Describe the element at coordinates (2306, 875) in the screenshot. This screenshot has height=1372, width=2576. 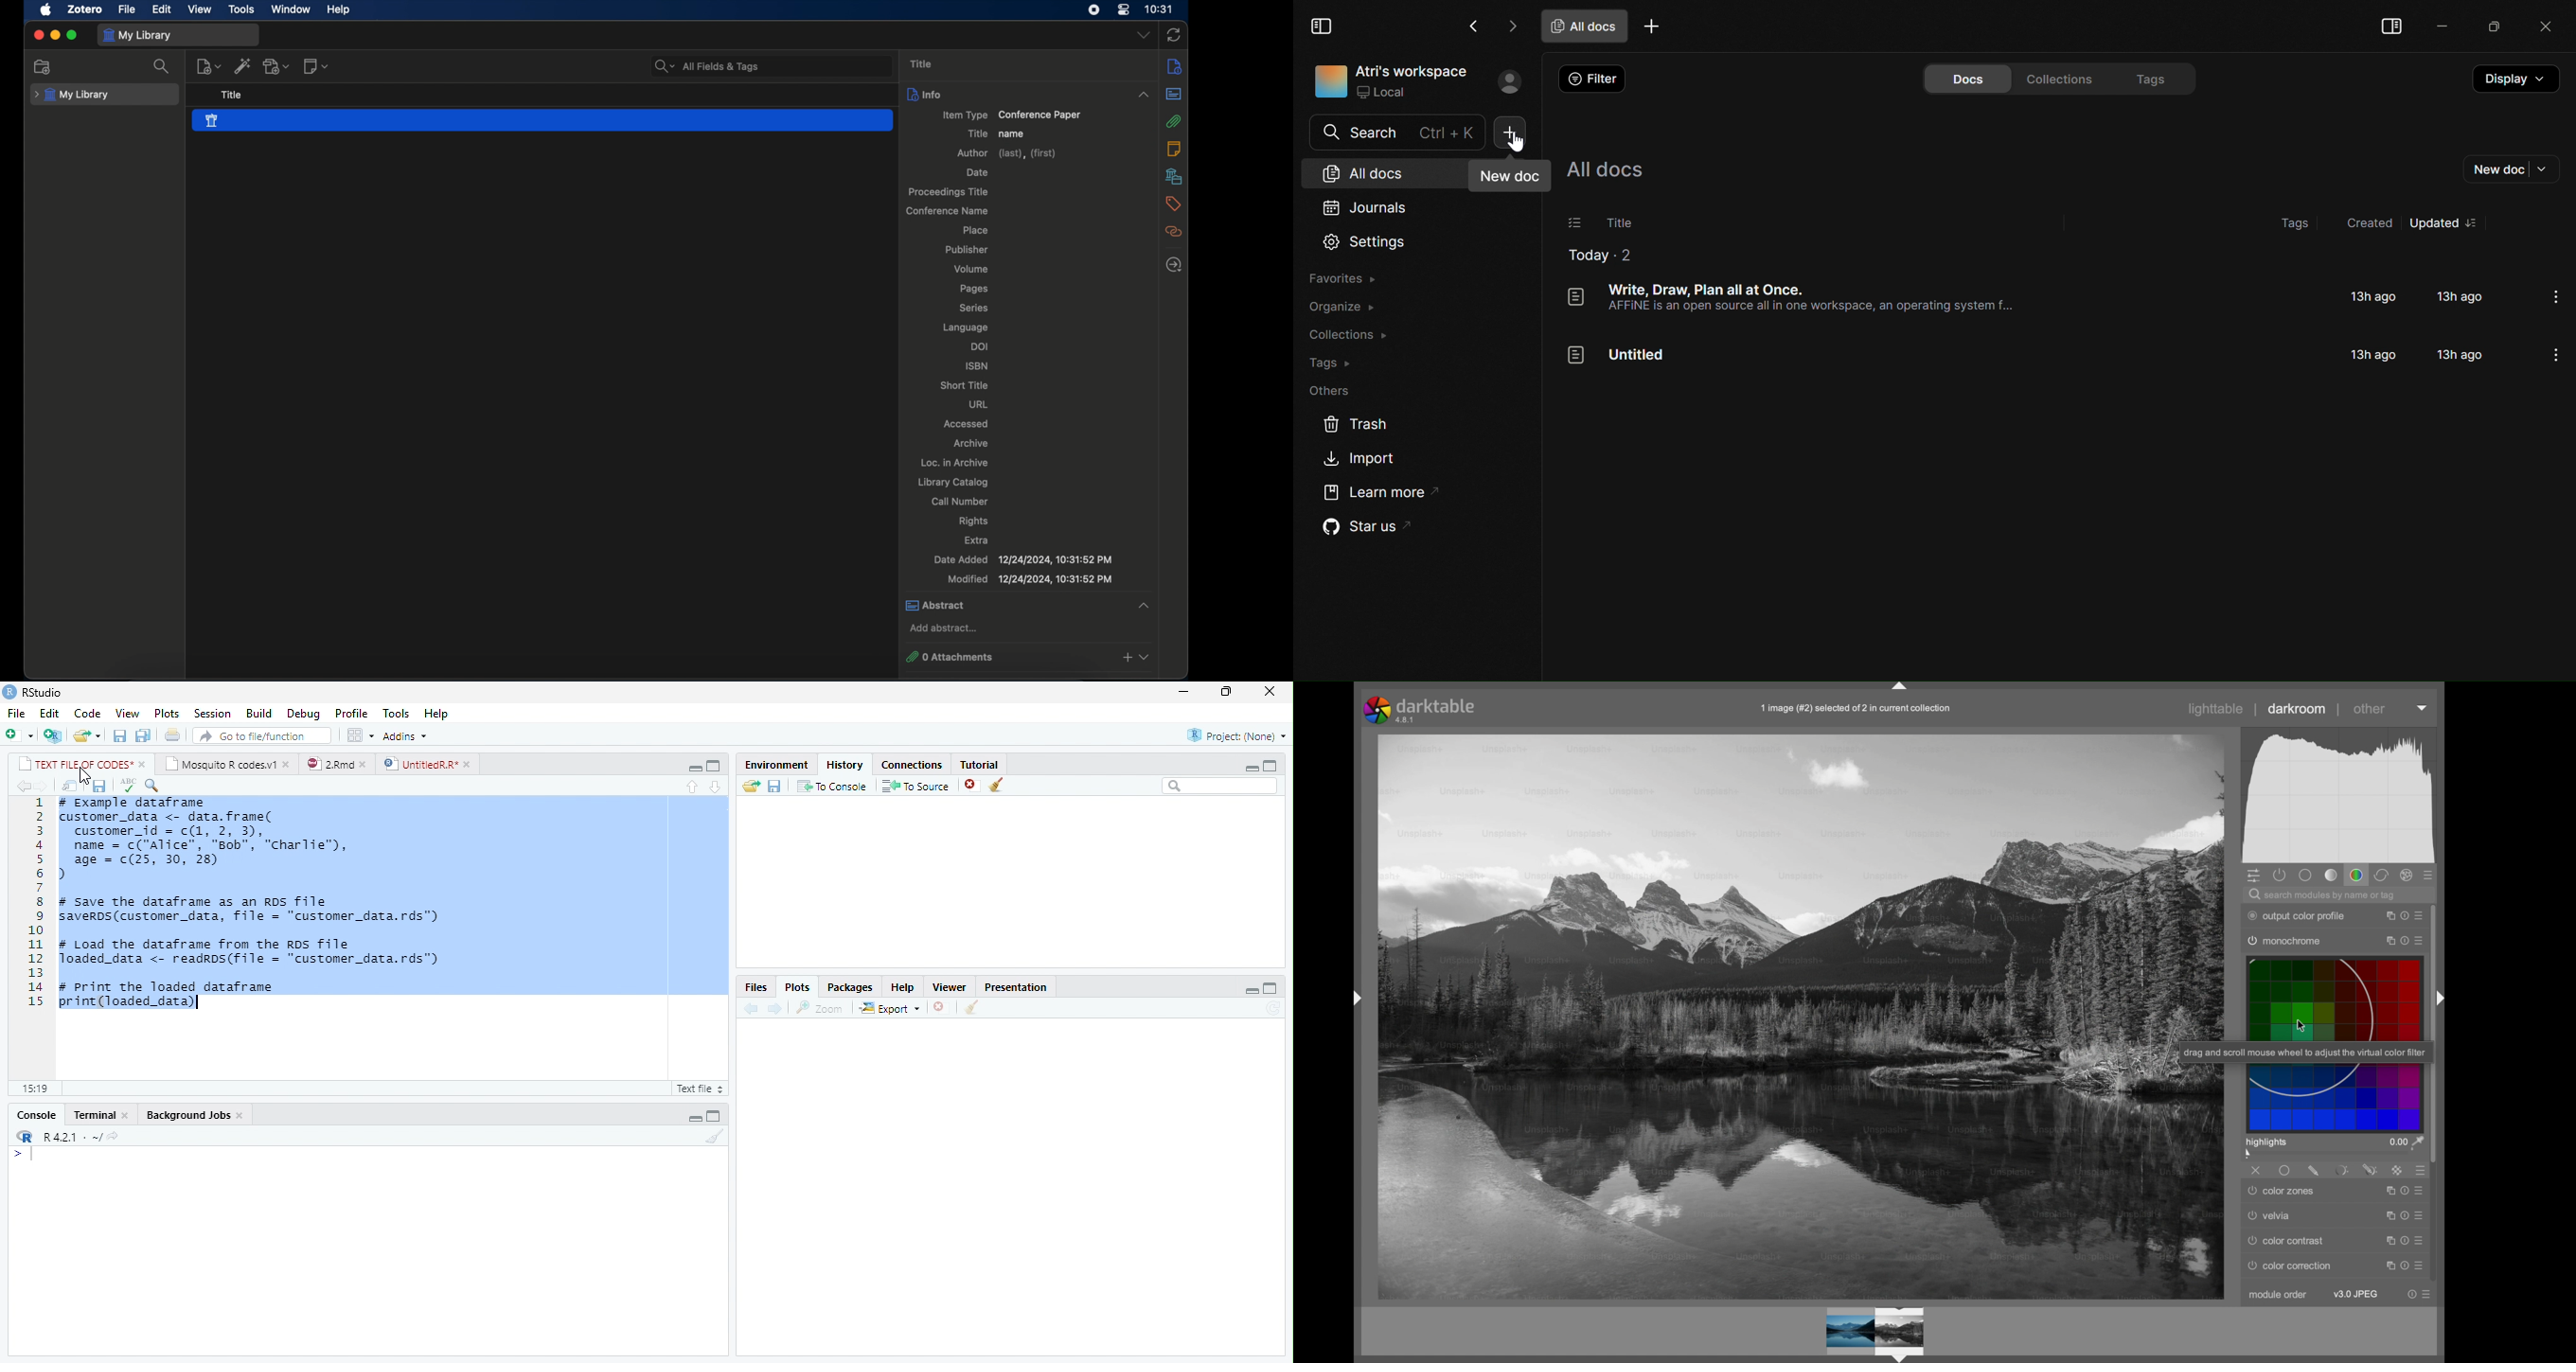
I see `base` at that location.